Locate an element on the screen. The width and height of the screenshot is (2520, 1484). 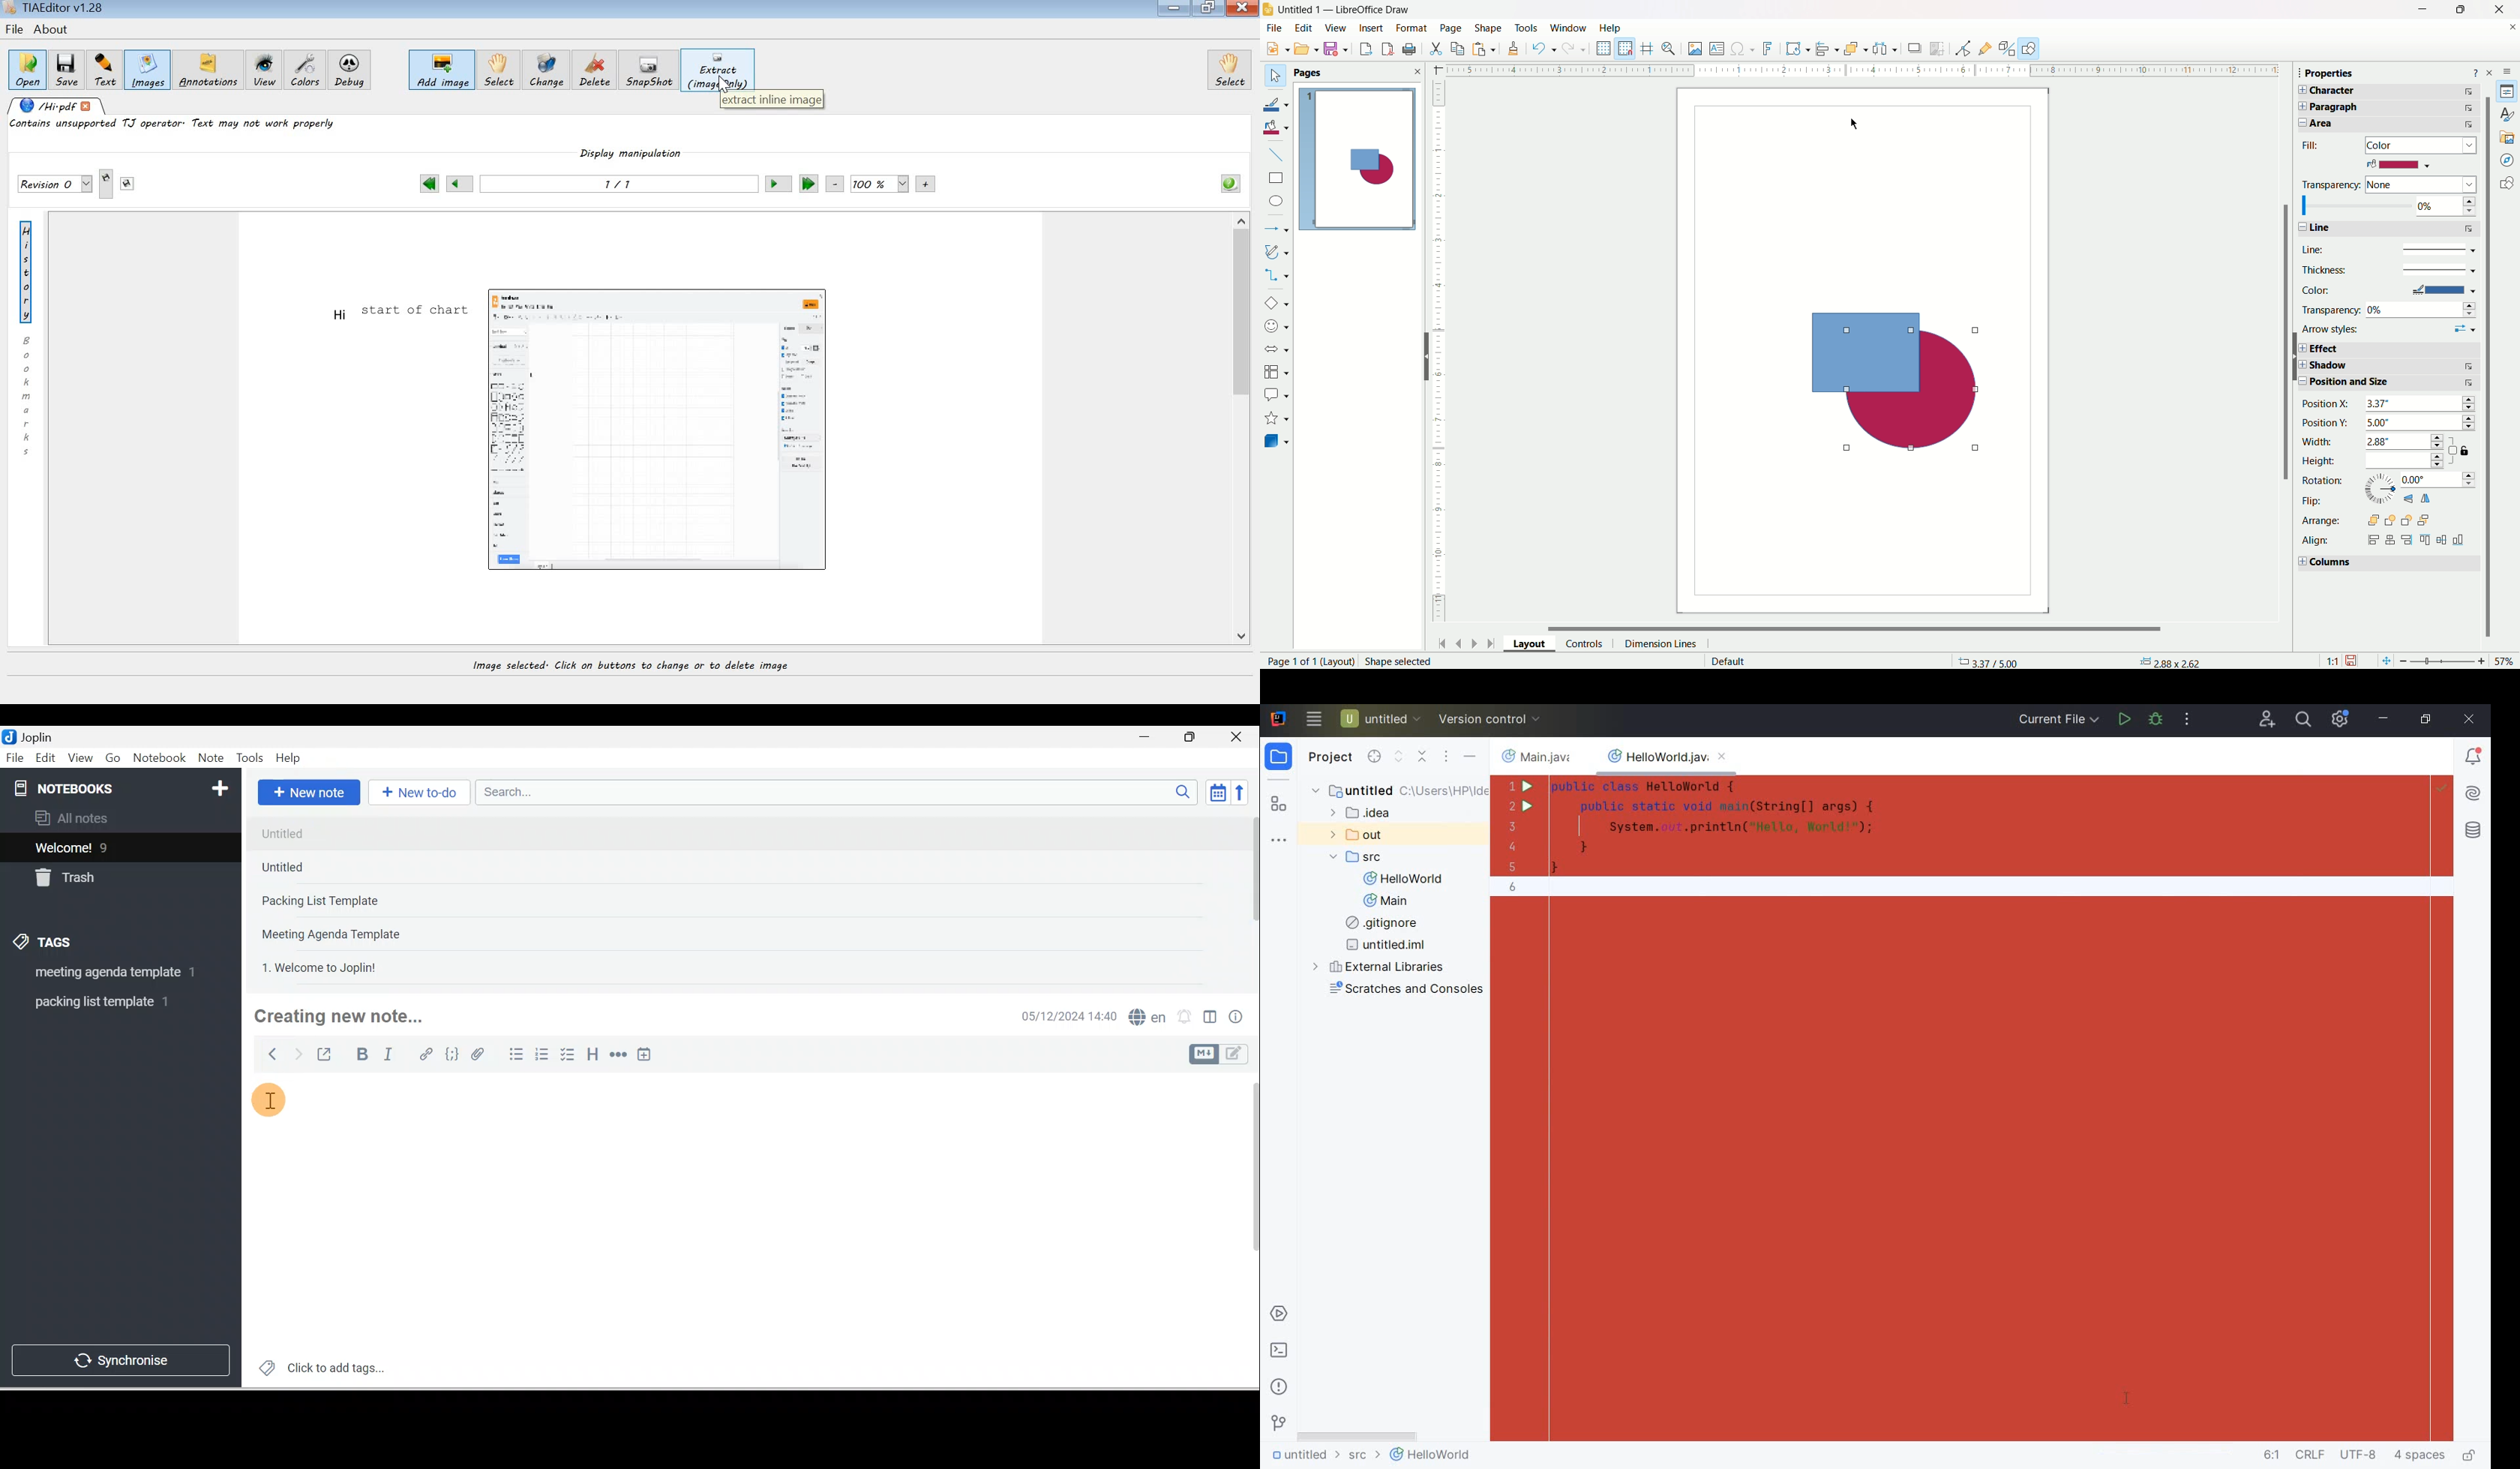
Trash is located at coordinates (96, 874).